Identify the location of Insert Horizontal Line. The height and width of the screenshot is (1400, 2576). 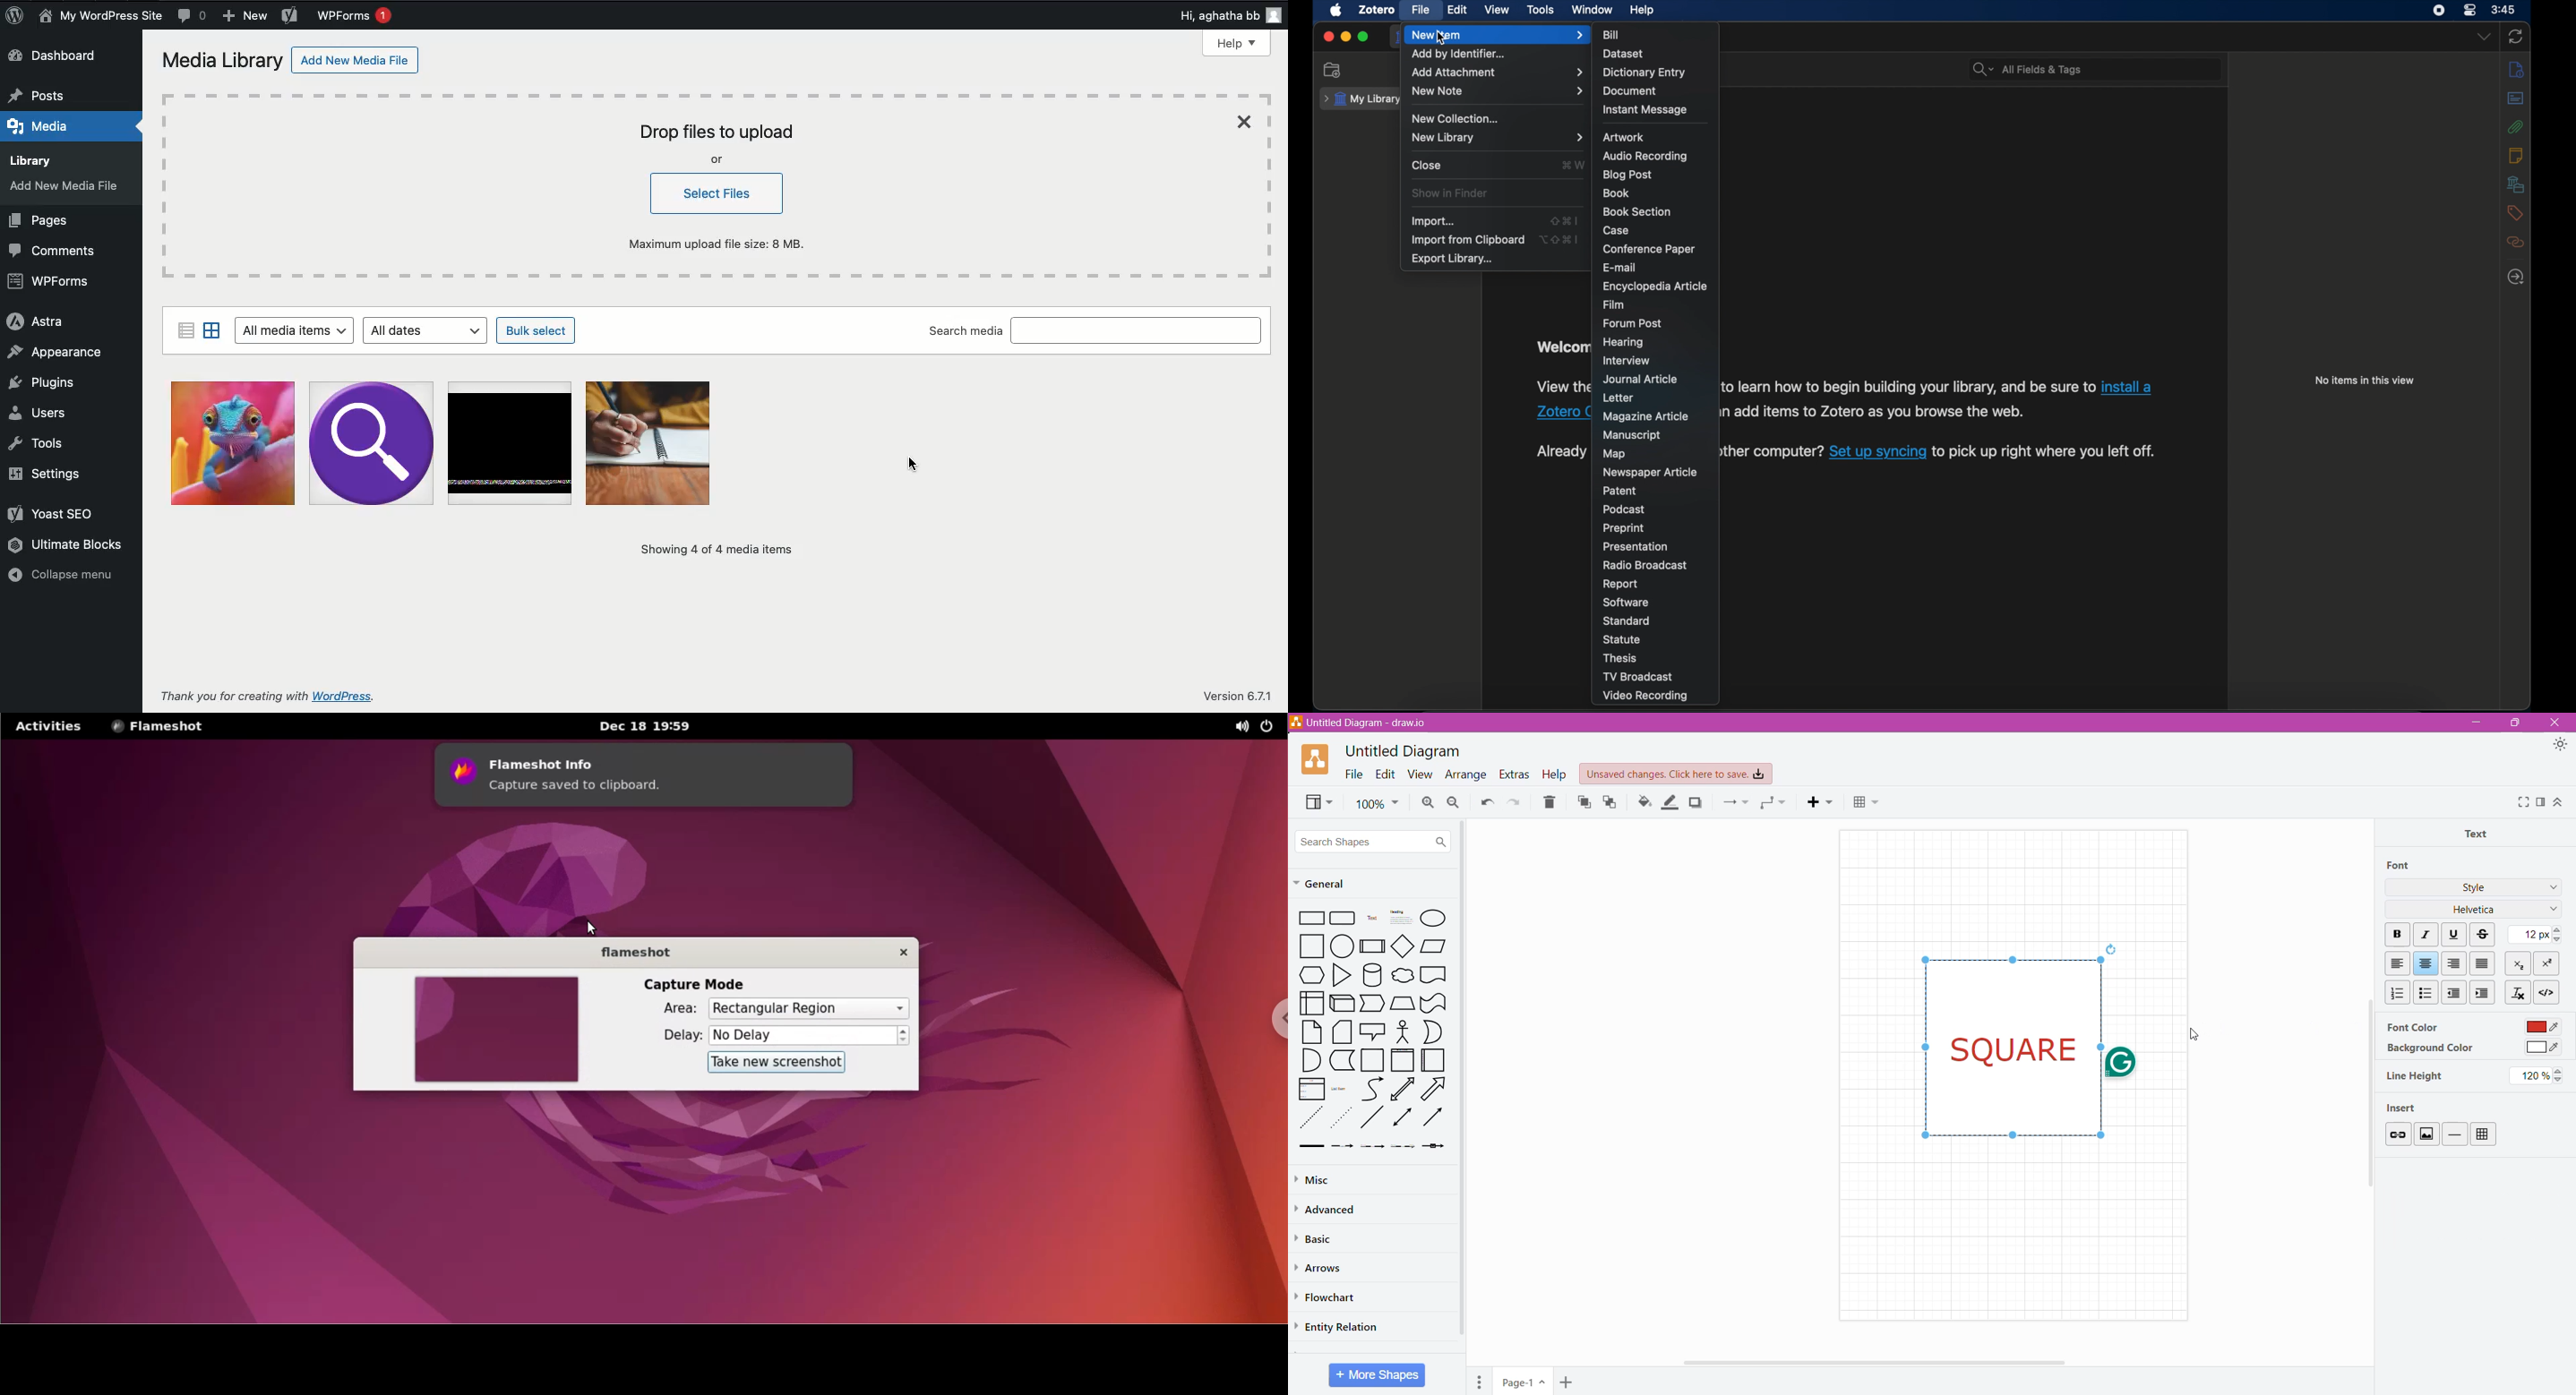
(2455, 1134).